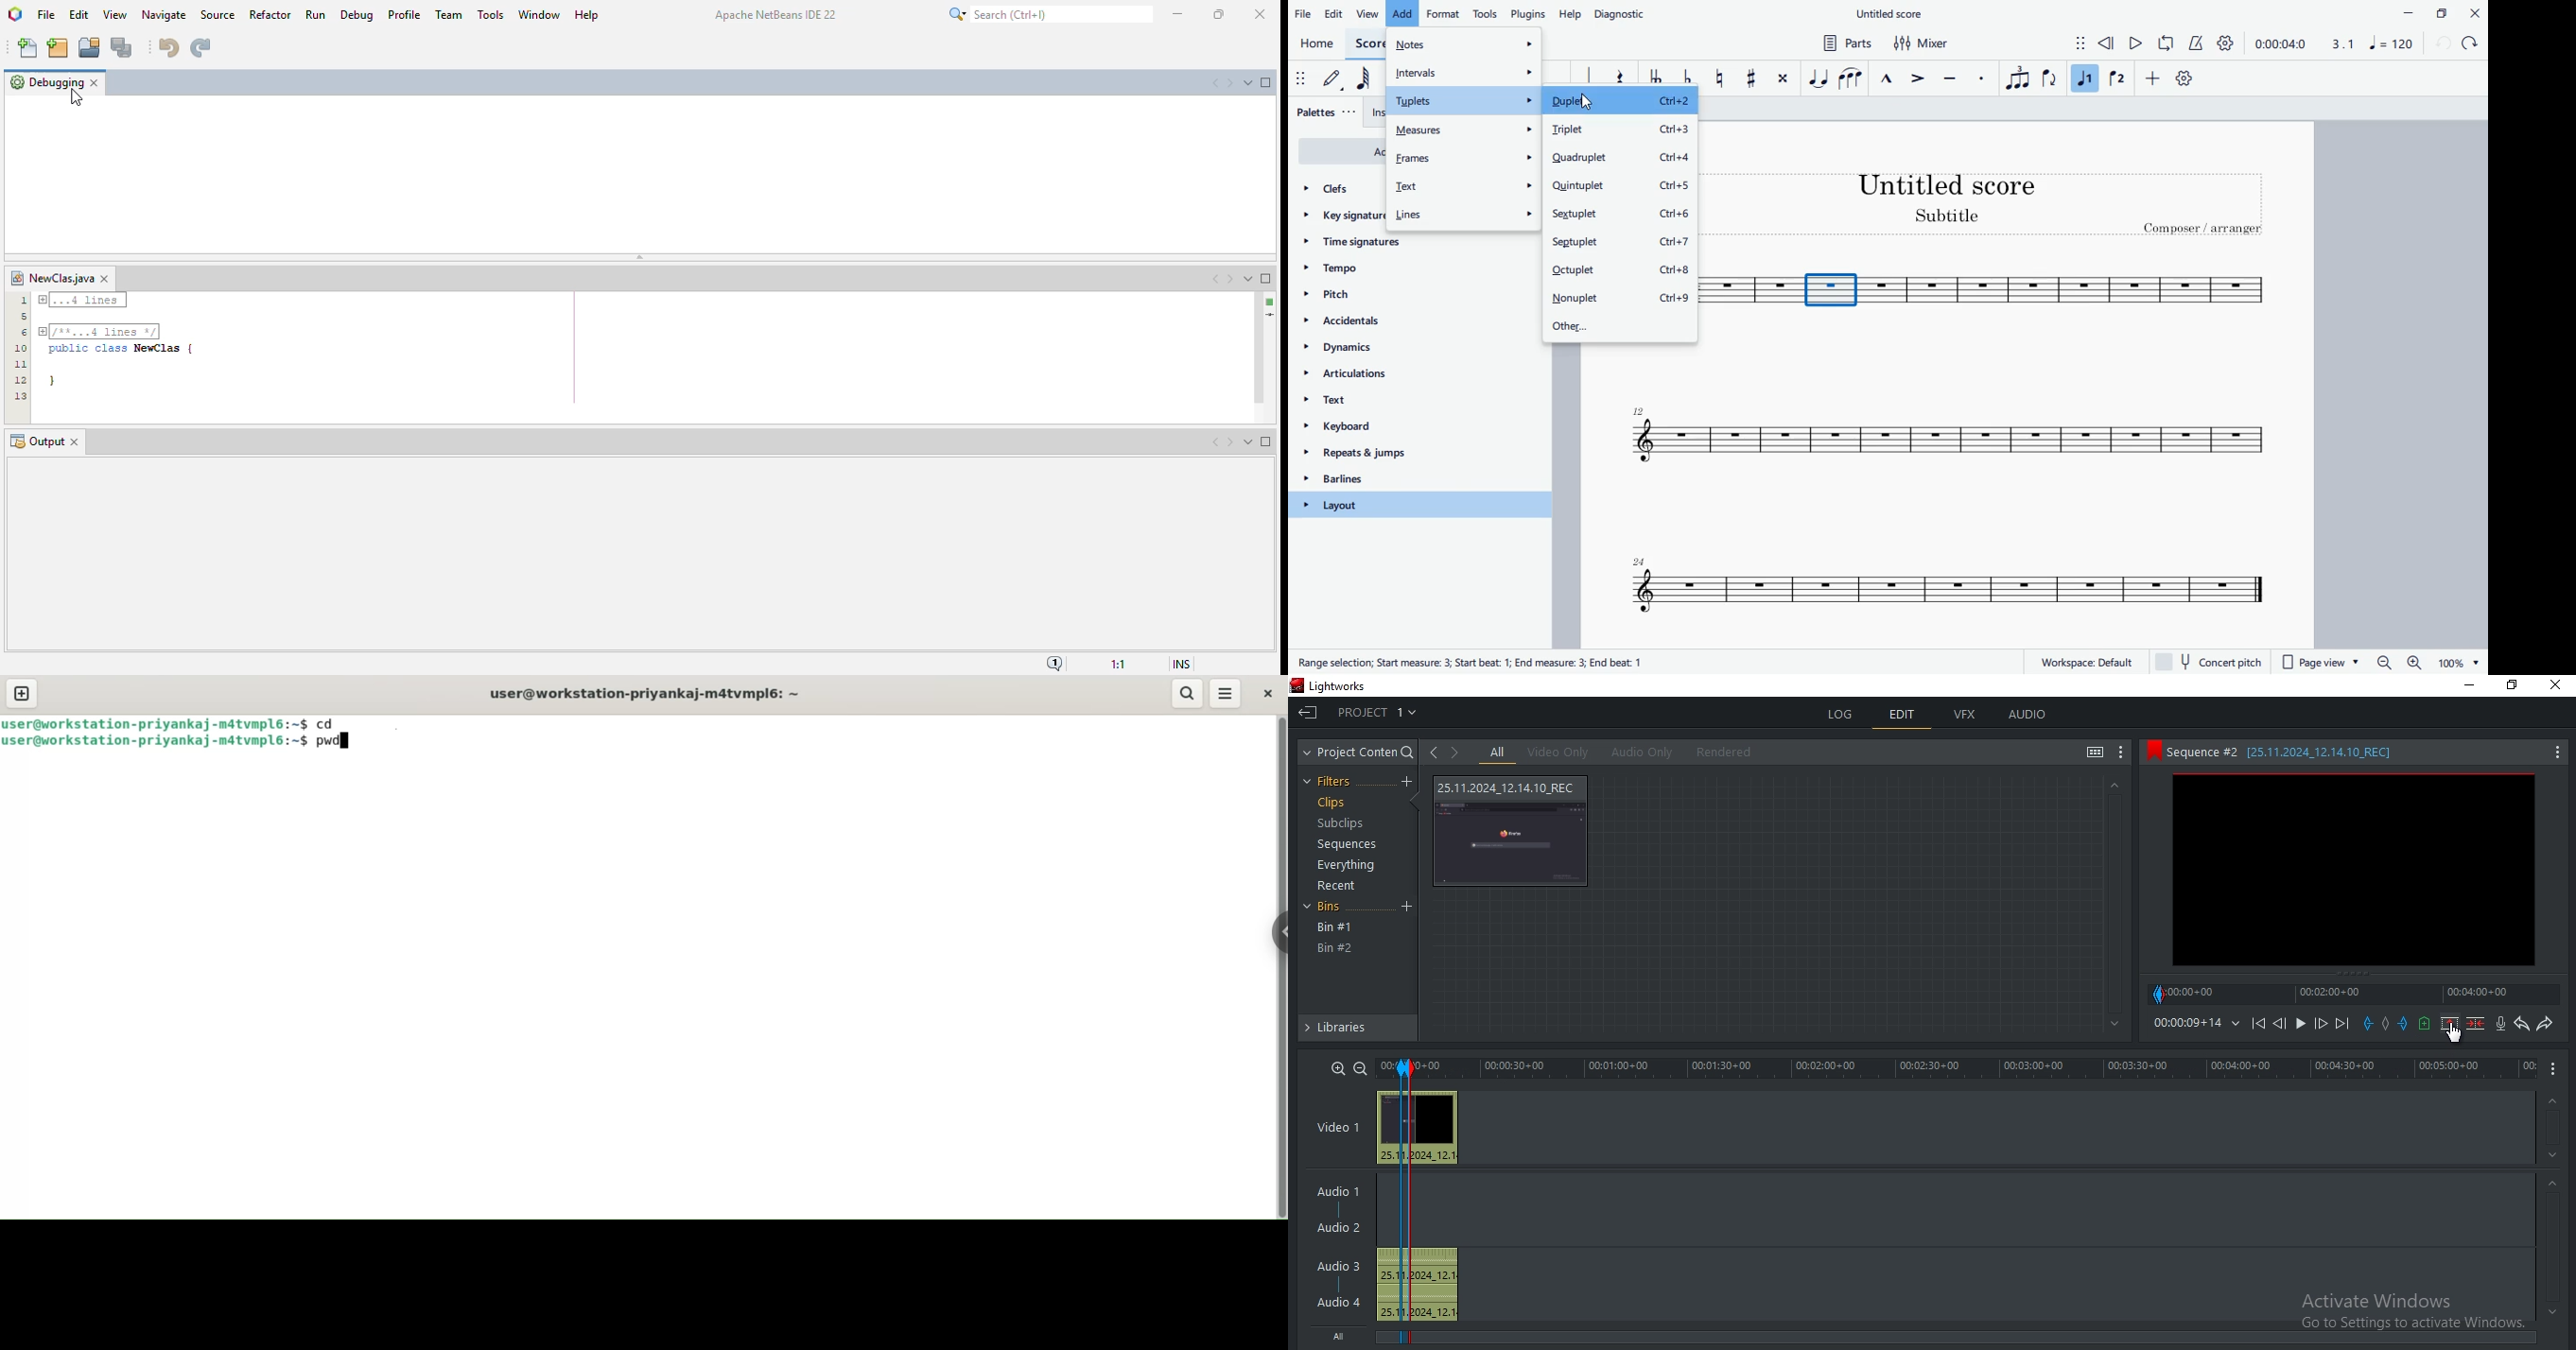  I want to click on slur, so click(1851, 76).